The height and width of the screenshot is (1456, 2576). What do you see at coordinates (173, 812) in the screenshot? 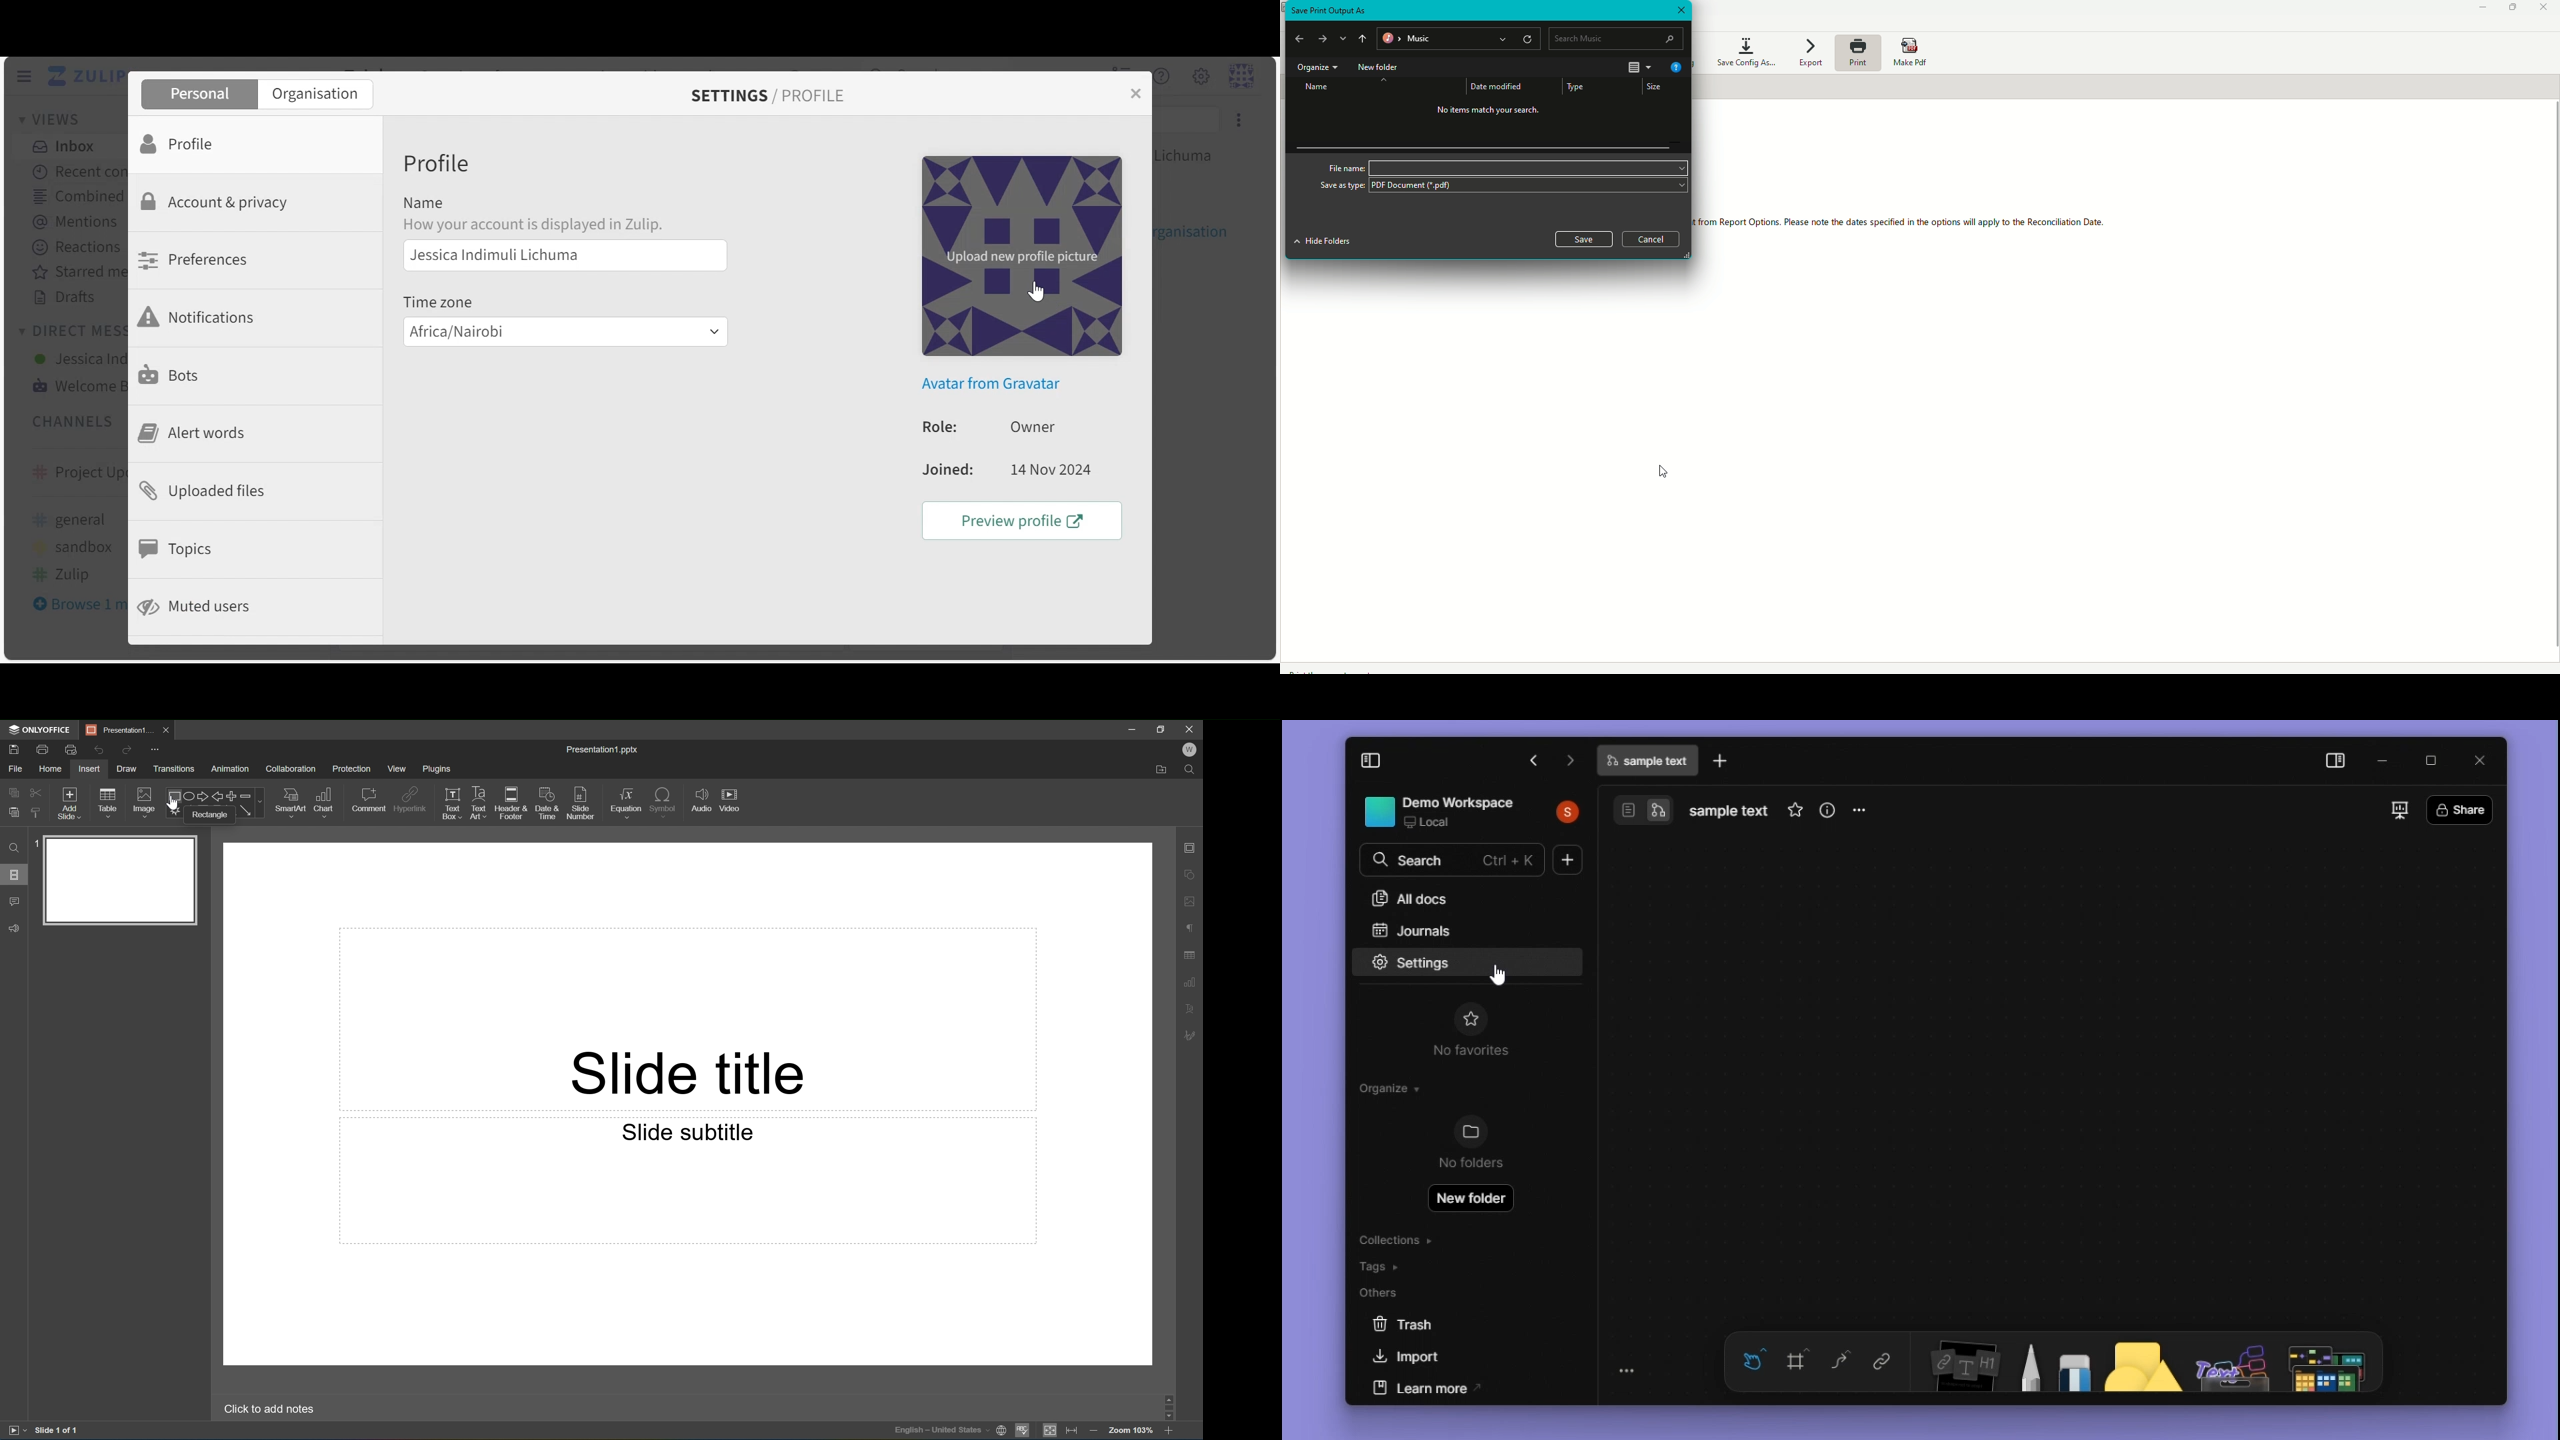
I see `` at bounding box center [173, 812].